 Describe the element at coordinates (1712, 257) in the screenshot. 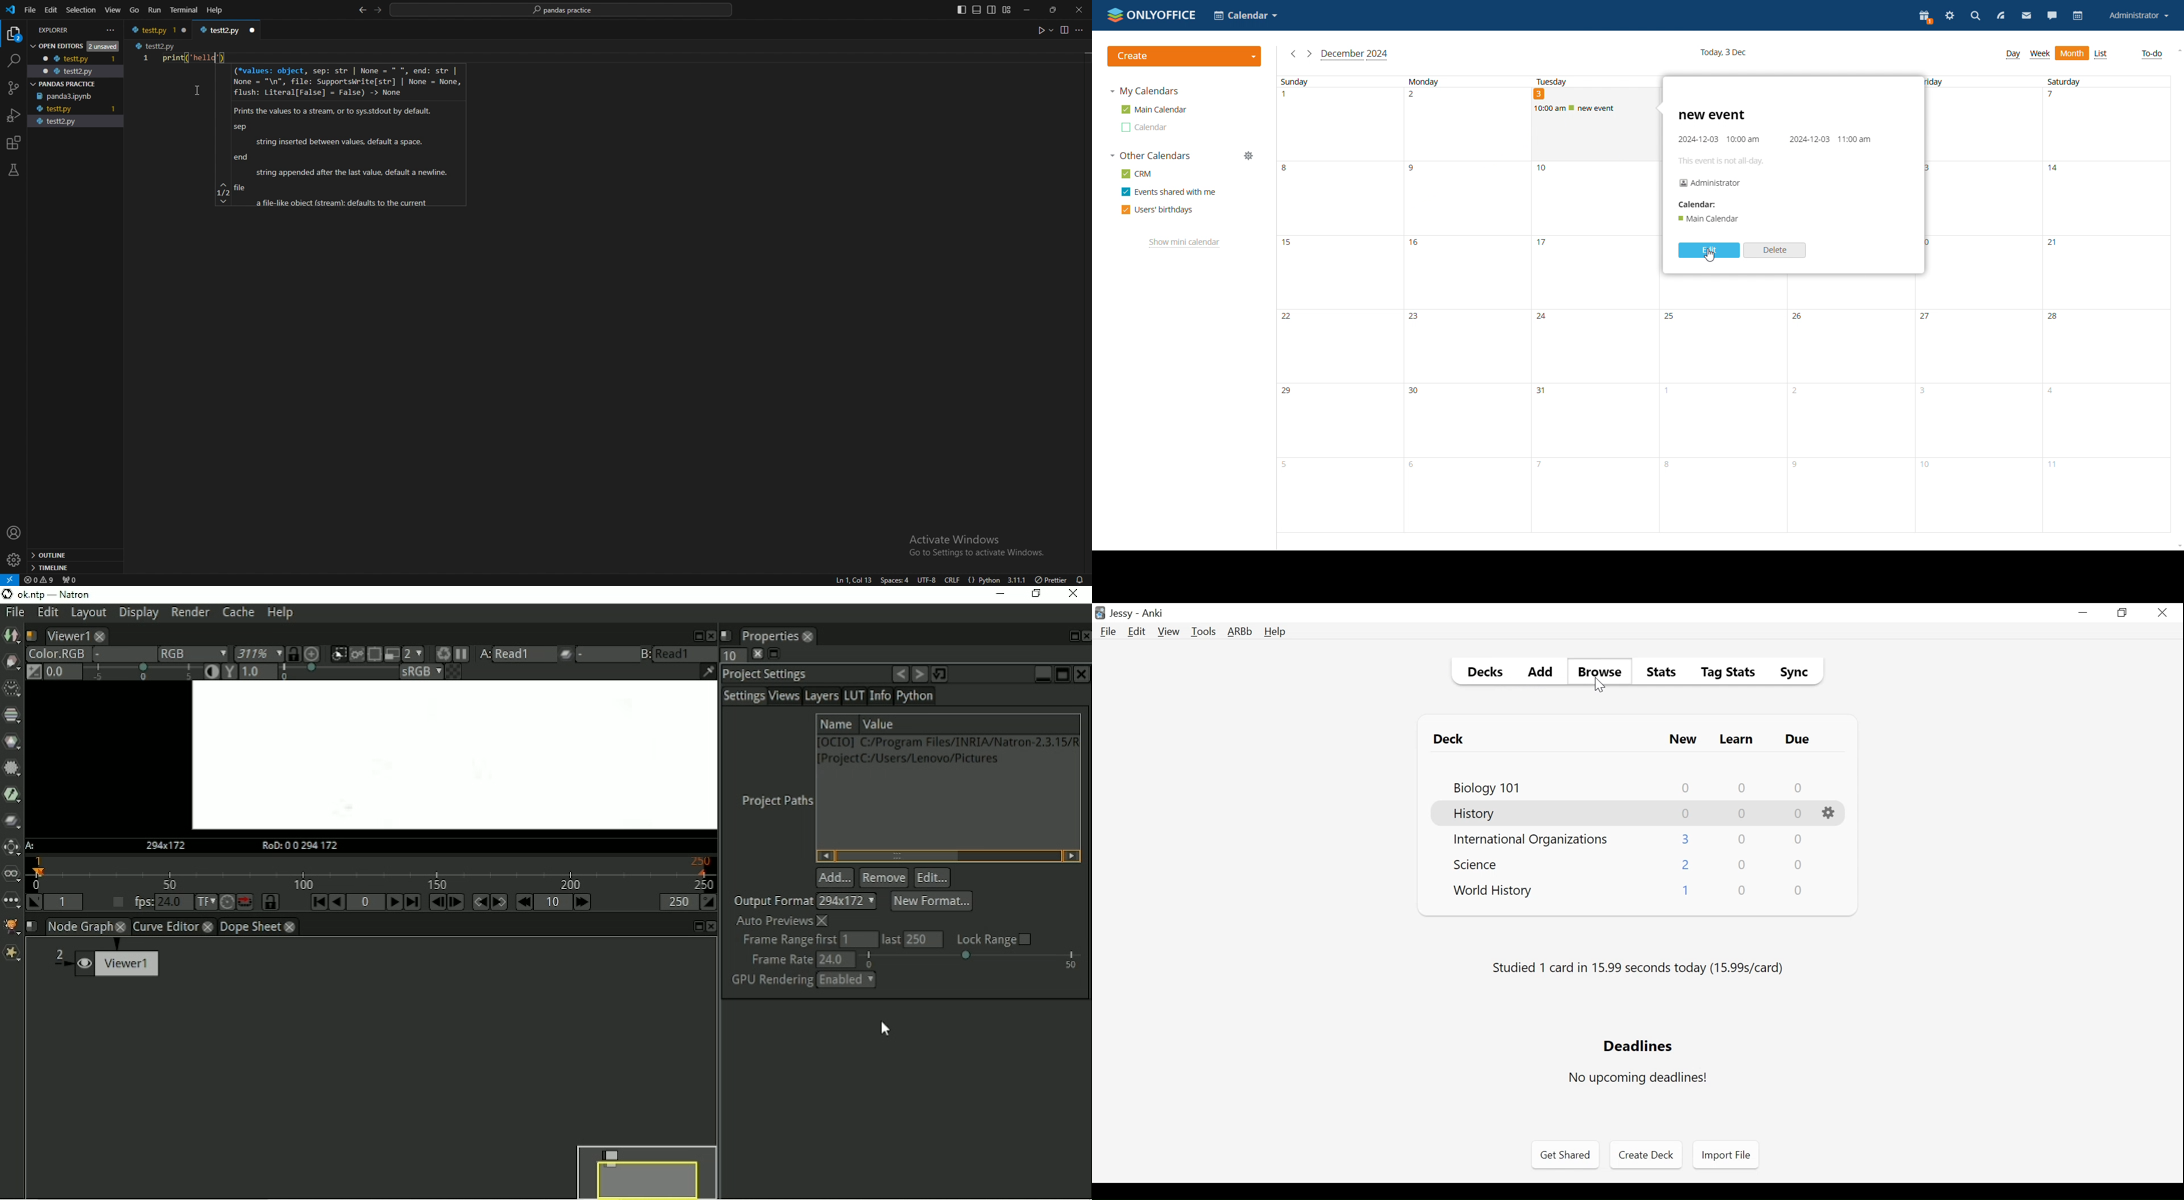

I see `cursor` at that location.